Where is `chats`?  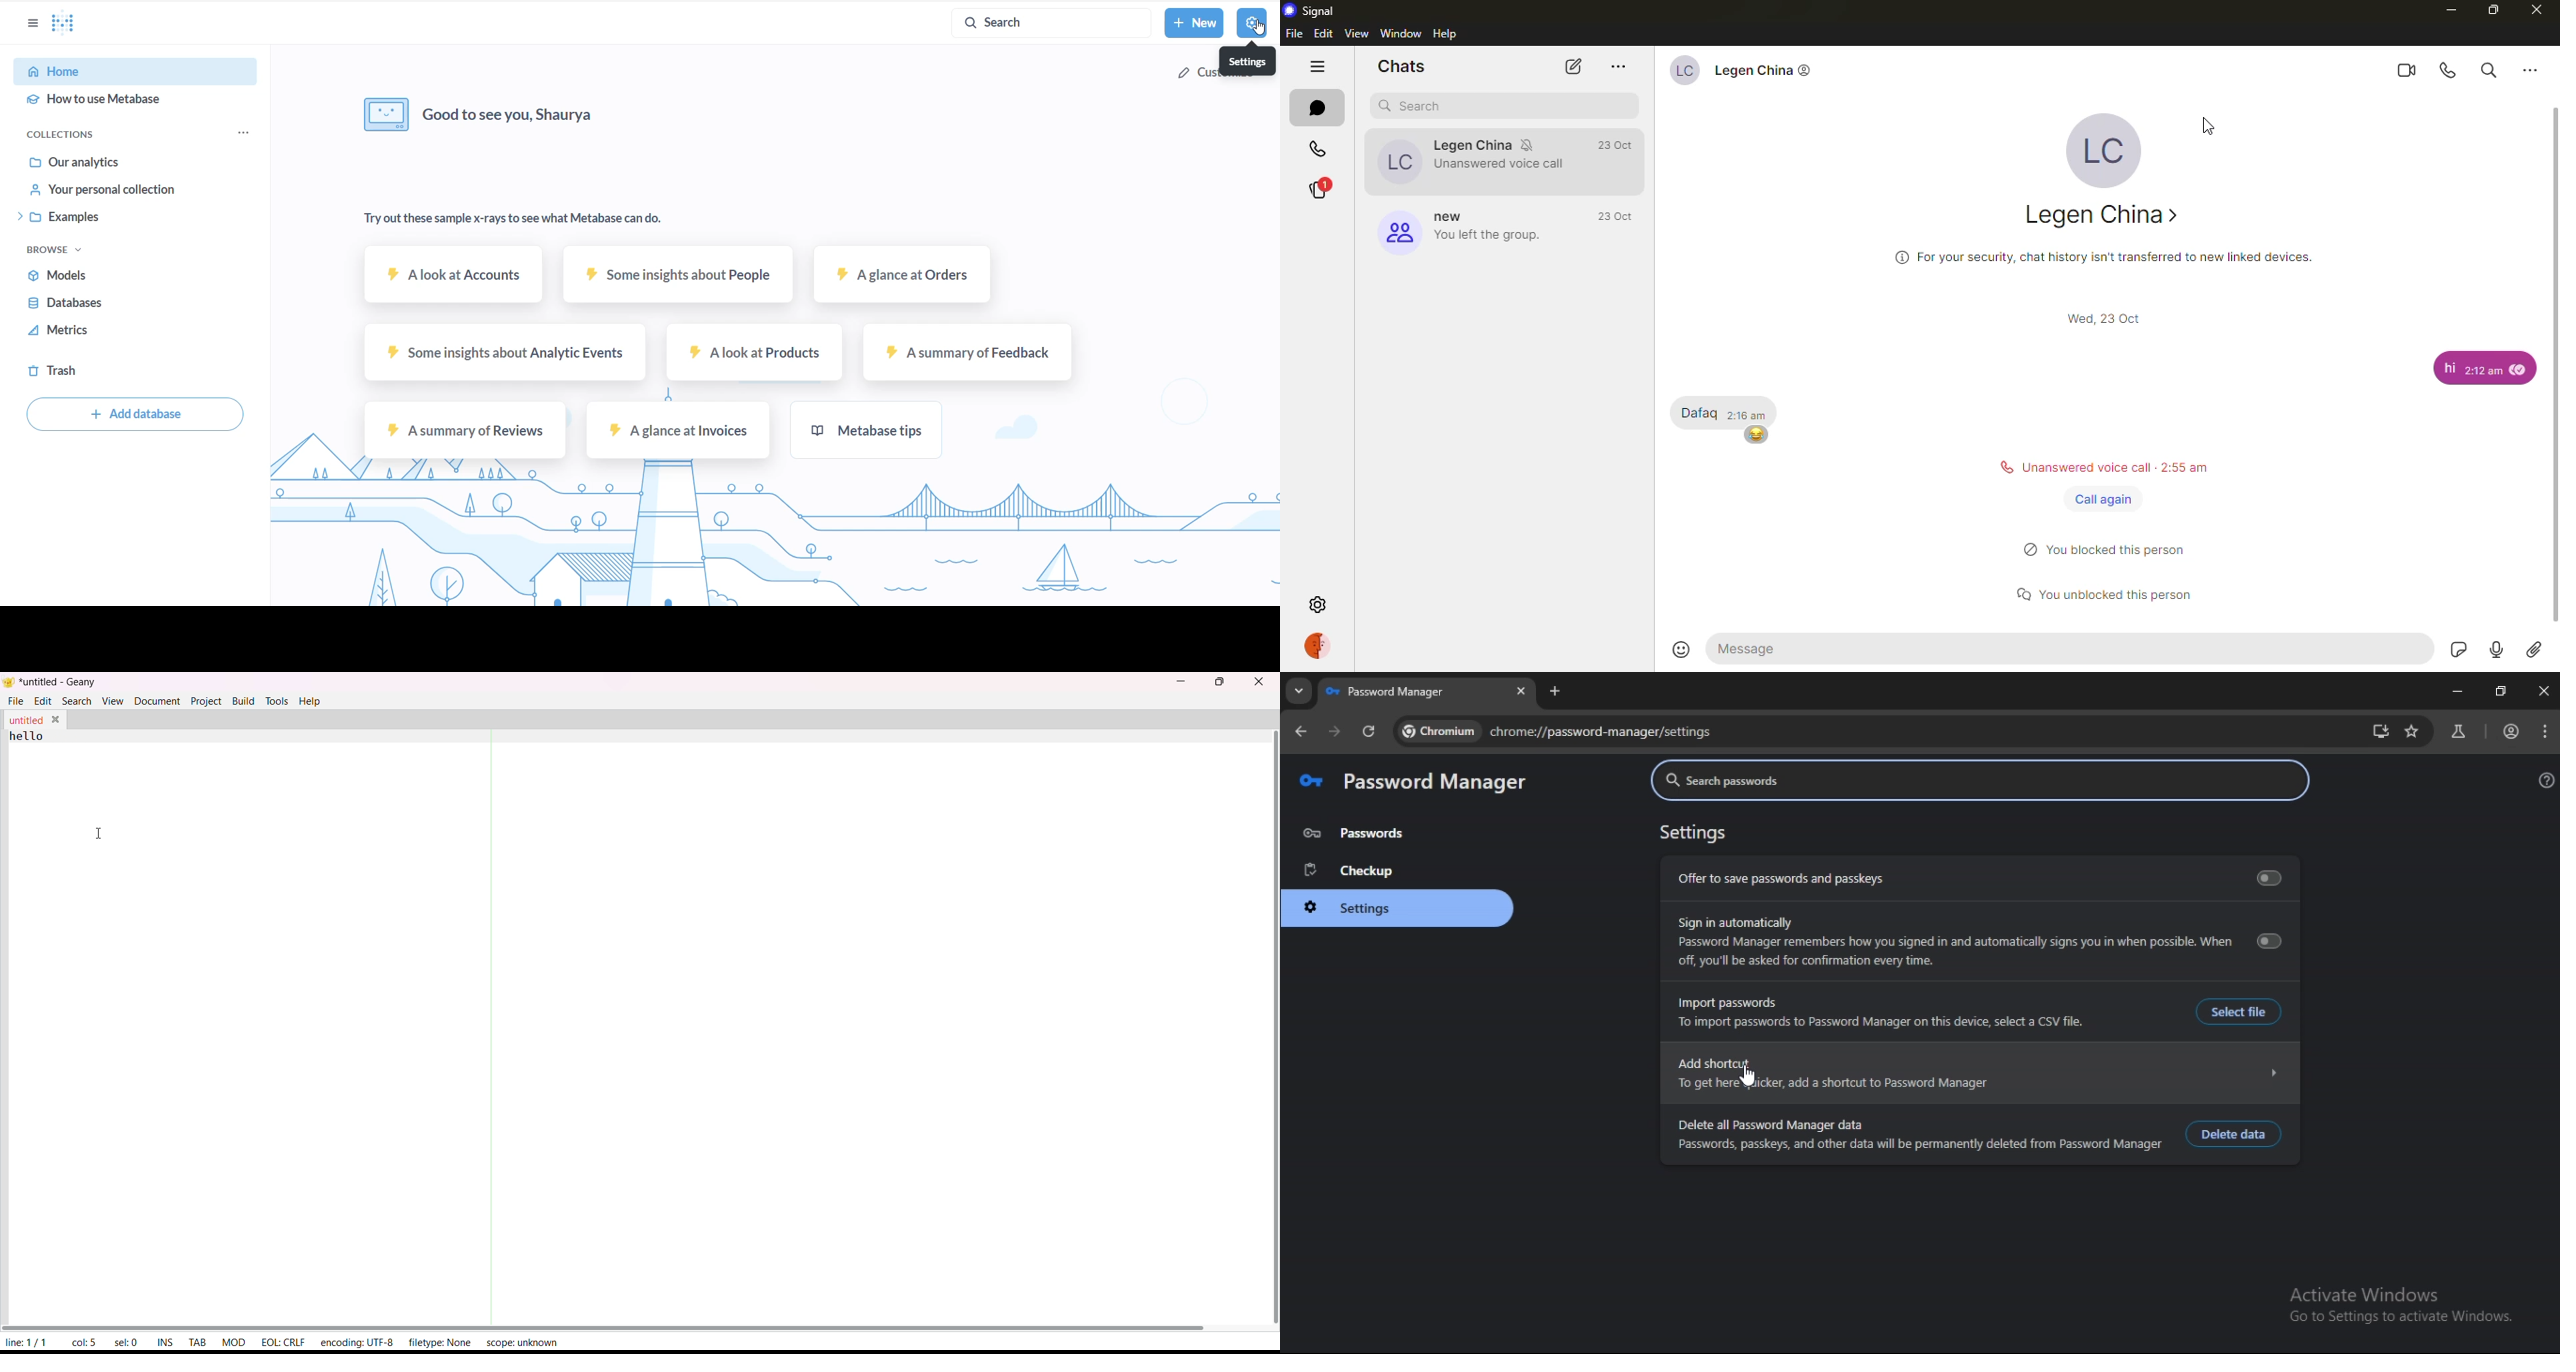 chats is located at coordinates (1402, 65).